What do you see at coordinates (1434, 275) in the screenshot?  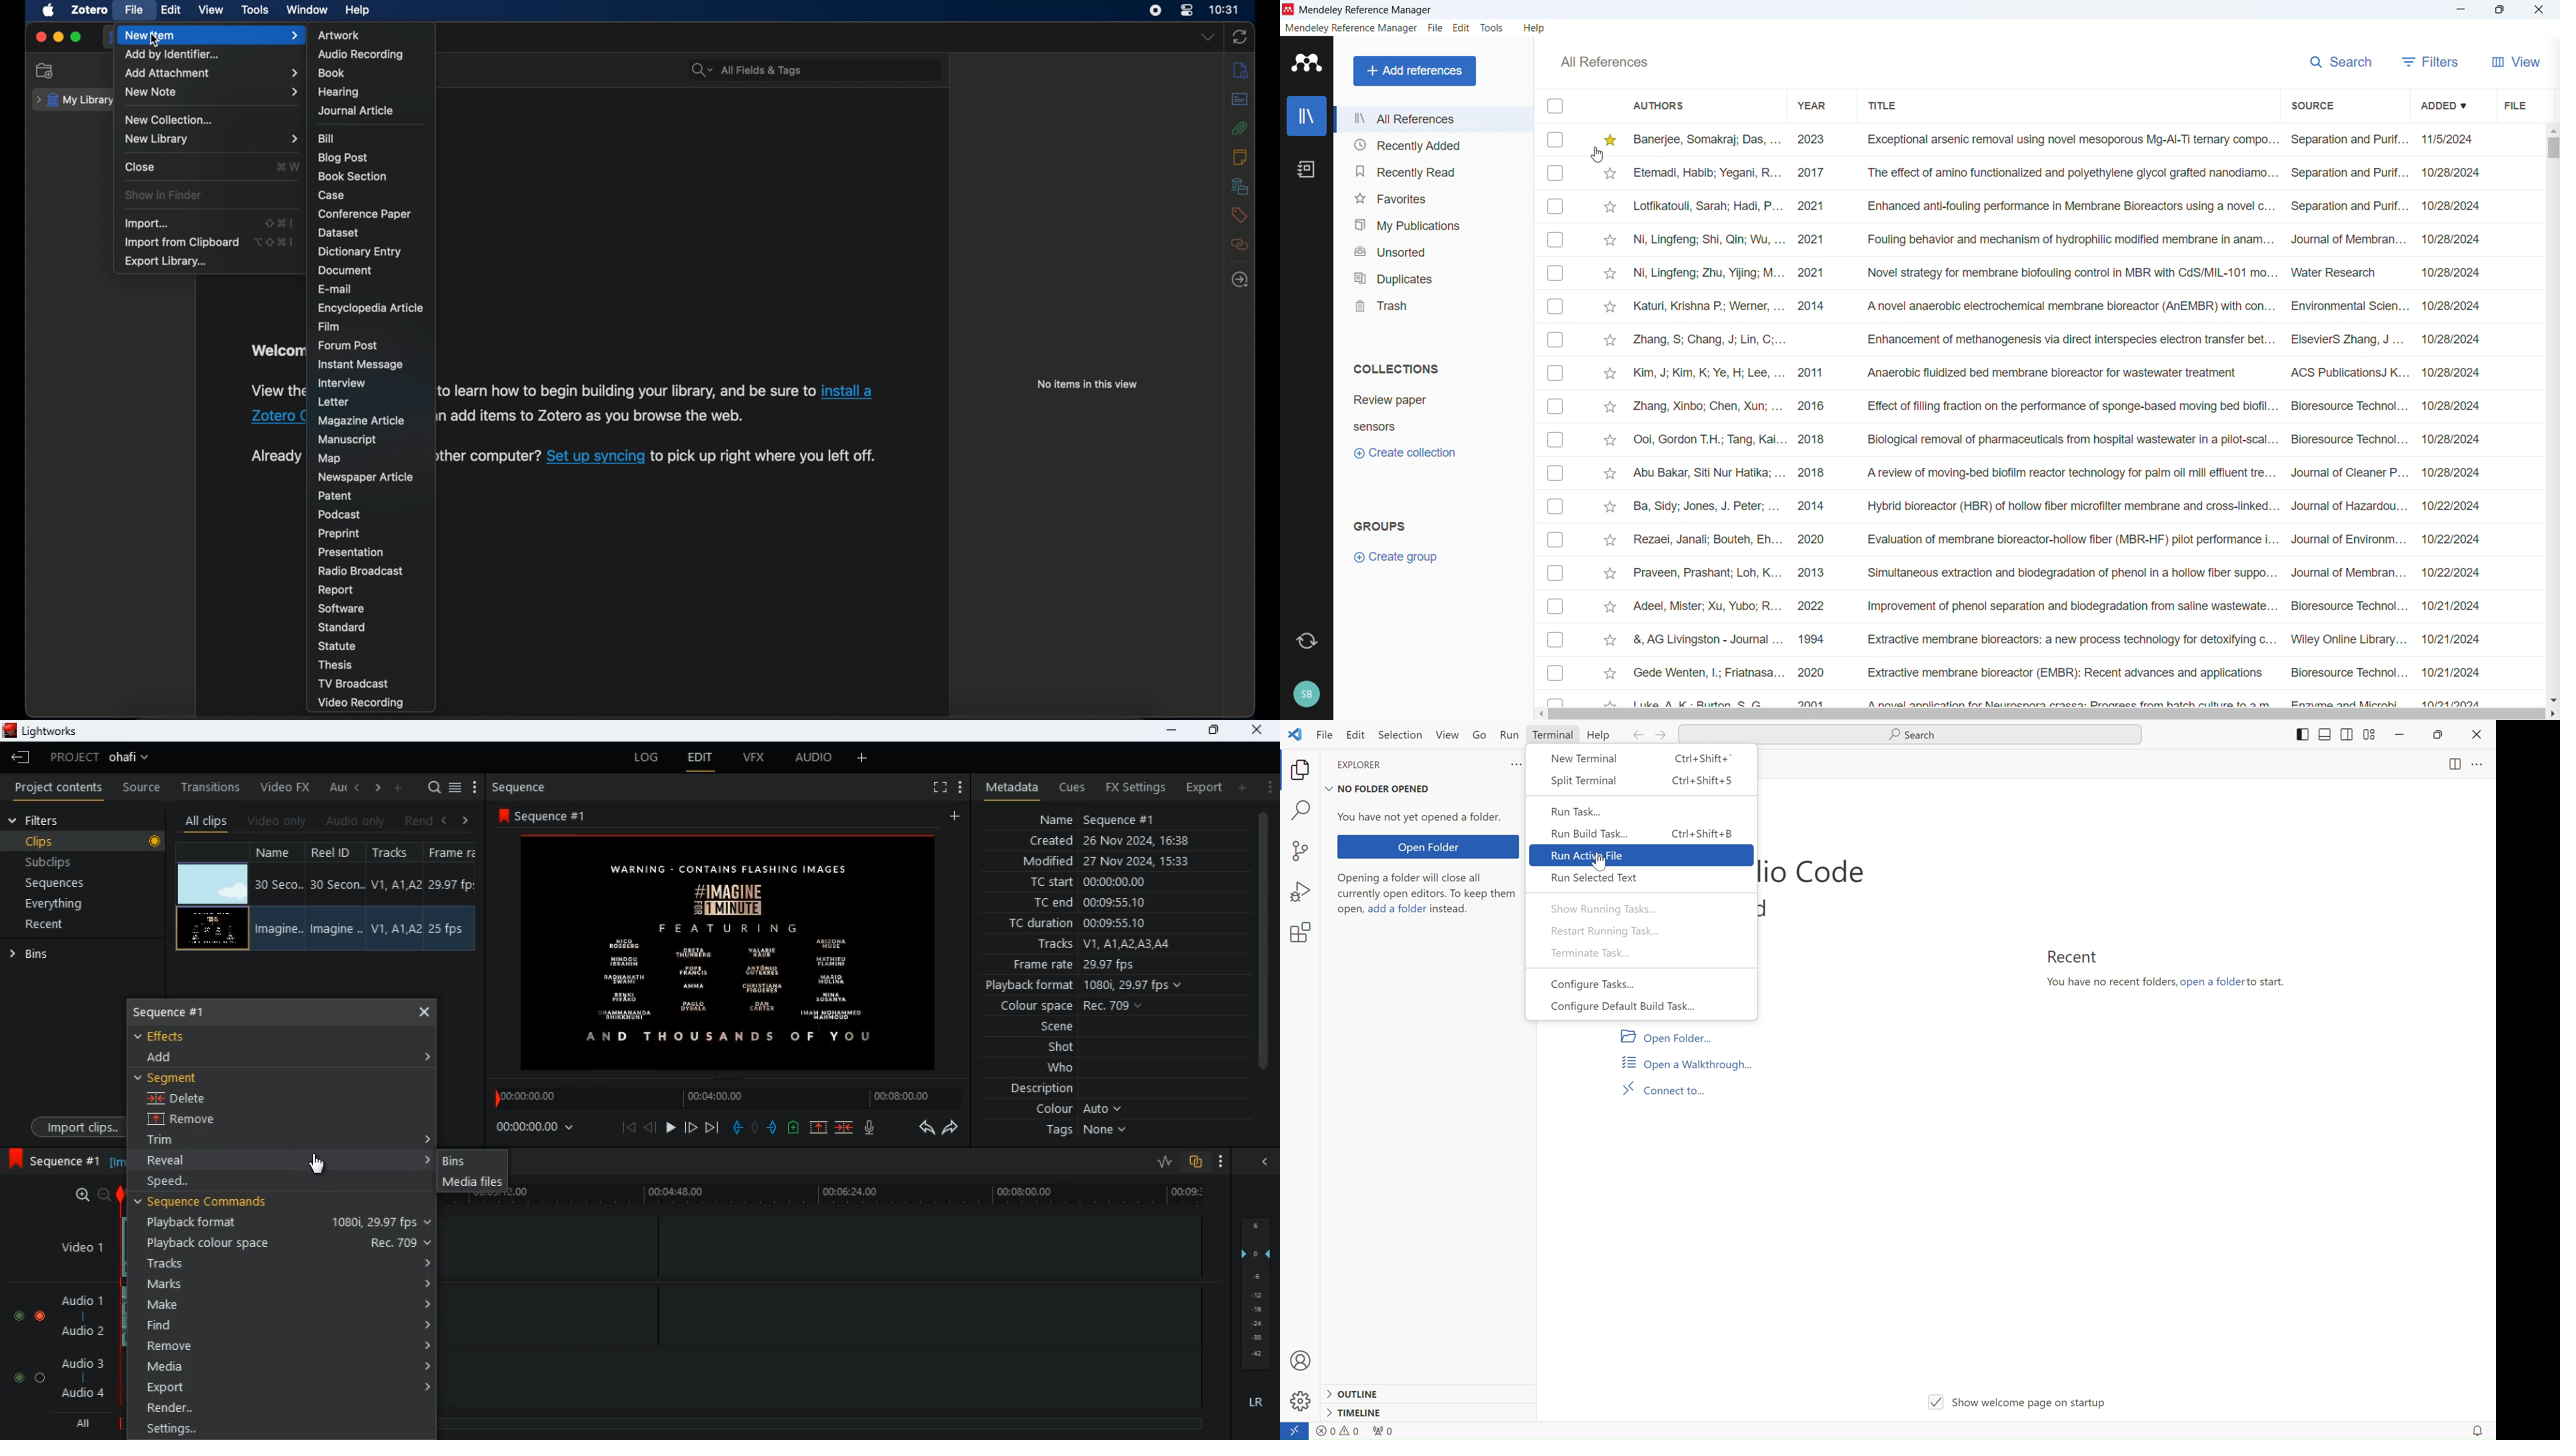 I see `Duplicates ` at bounding box center [1434, 275].